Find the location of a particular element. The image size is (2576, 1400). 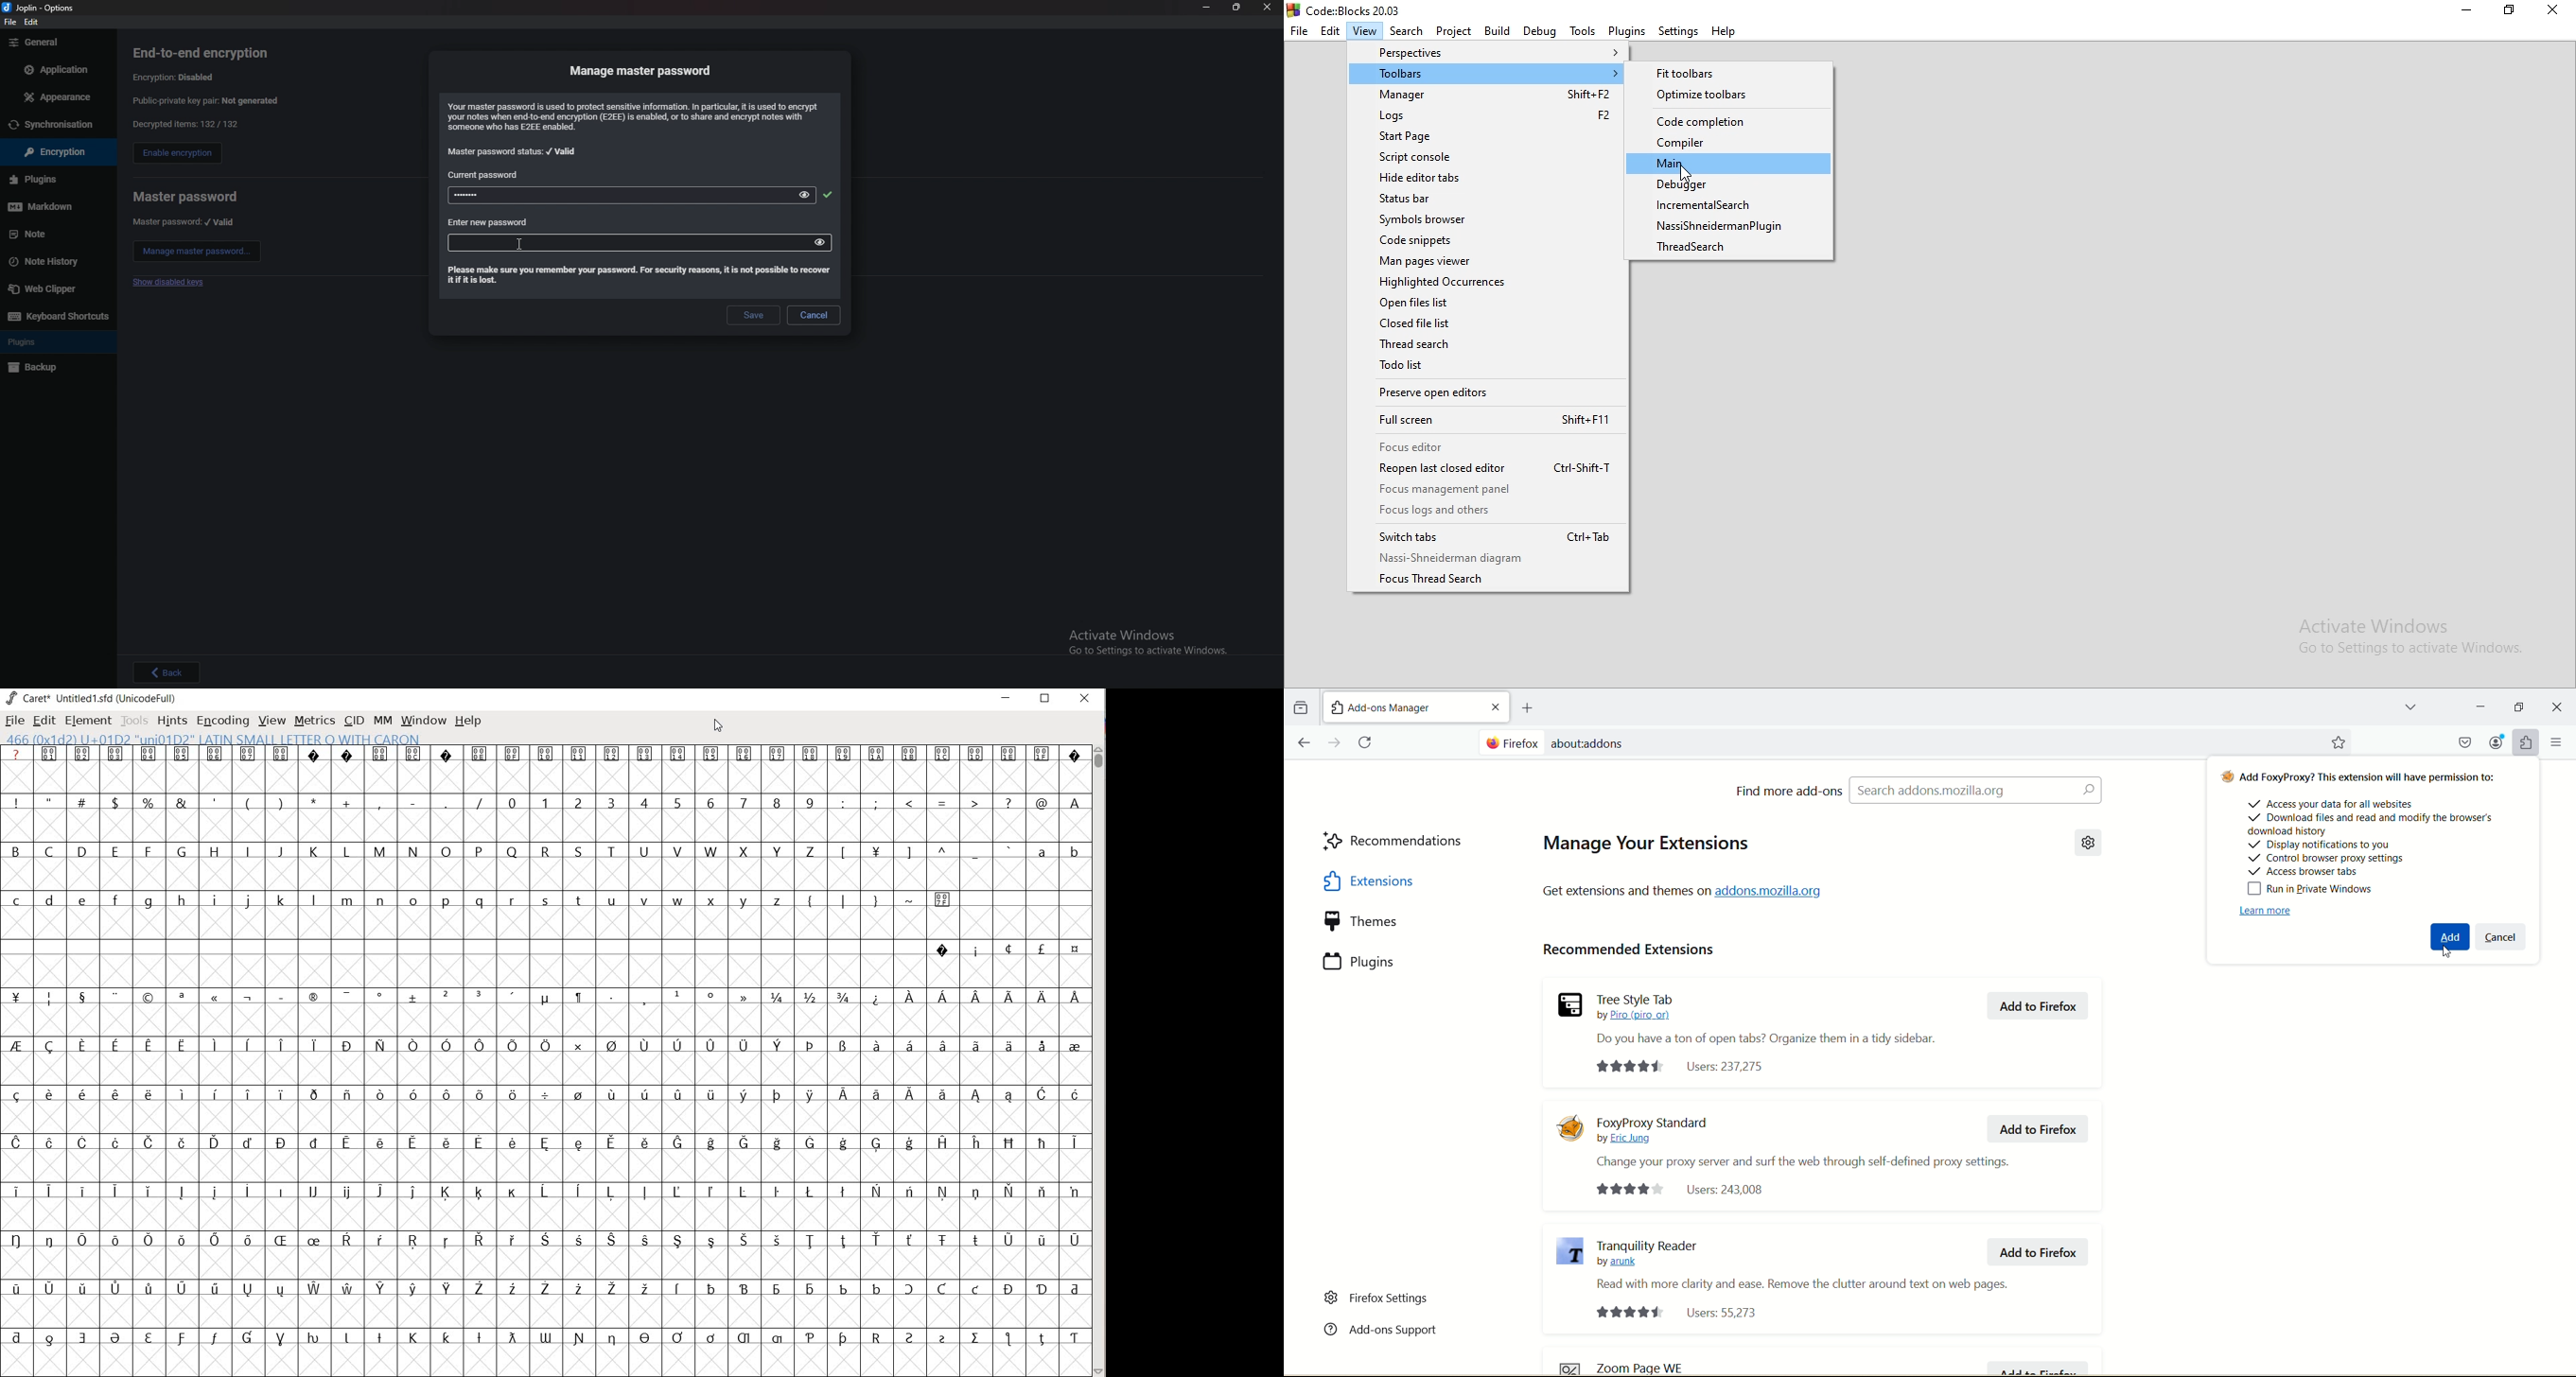

Plugins  is located at coordinates (1627, 30).